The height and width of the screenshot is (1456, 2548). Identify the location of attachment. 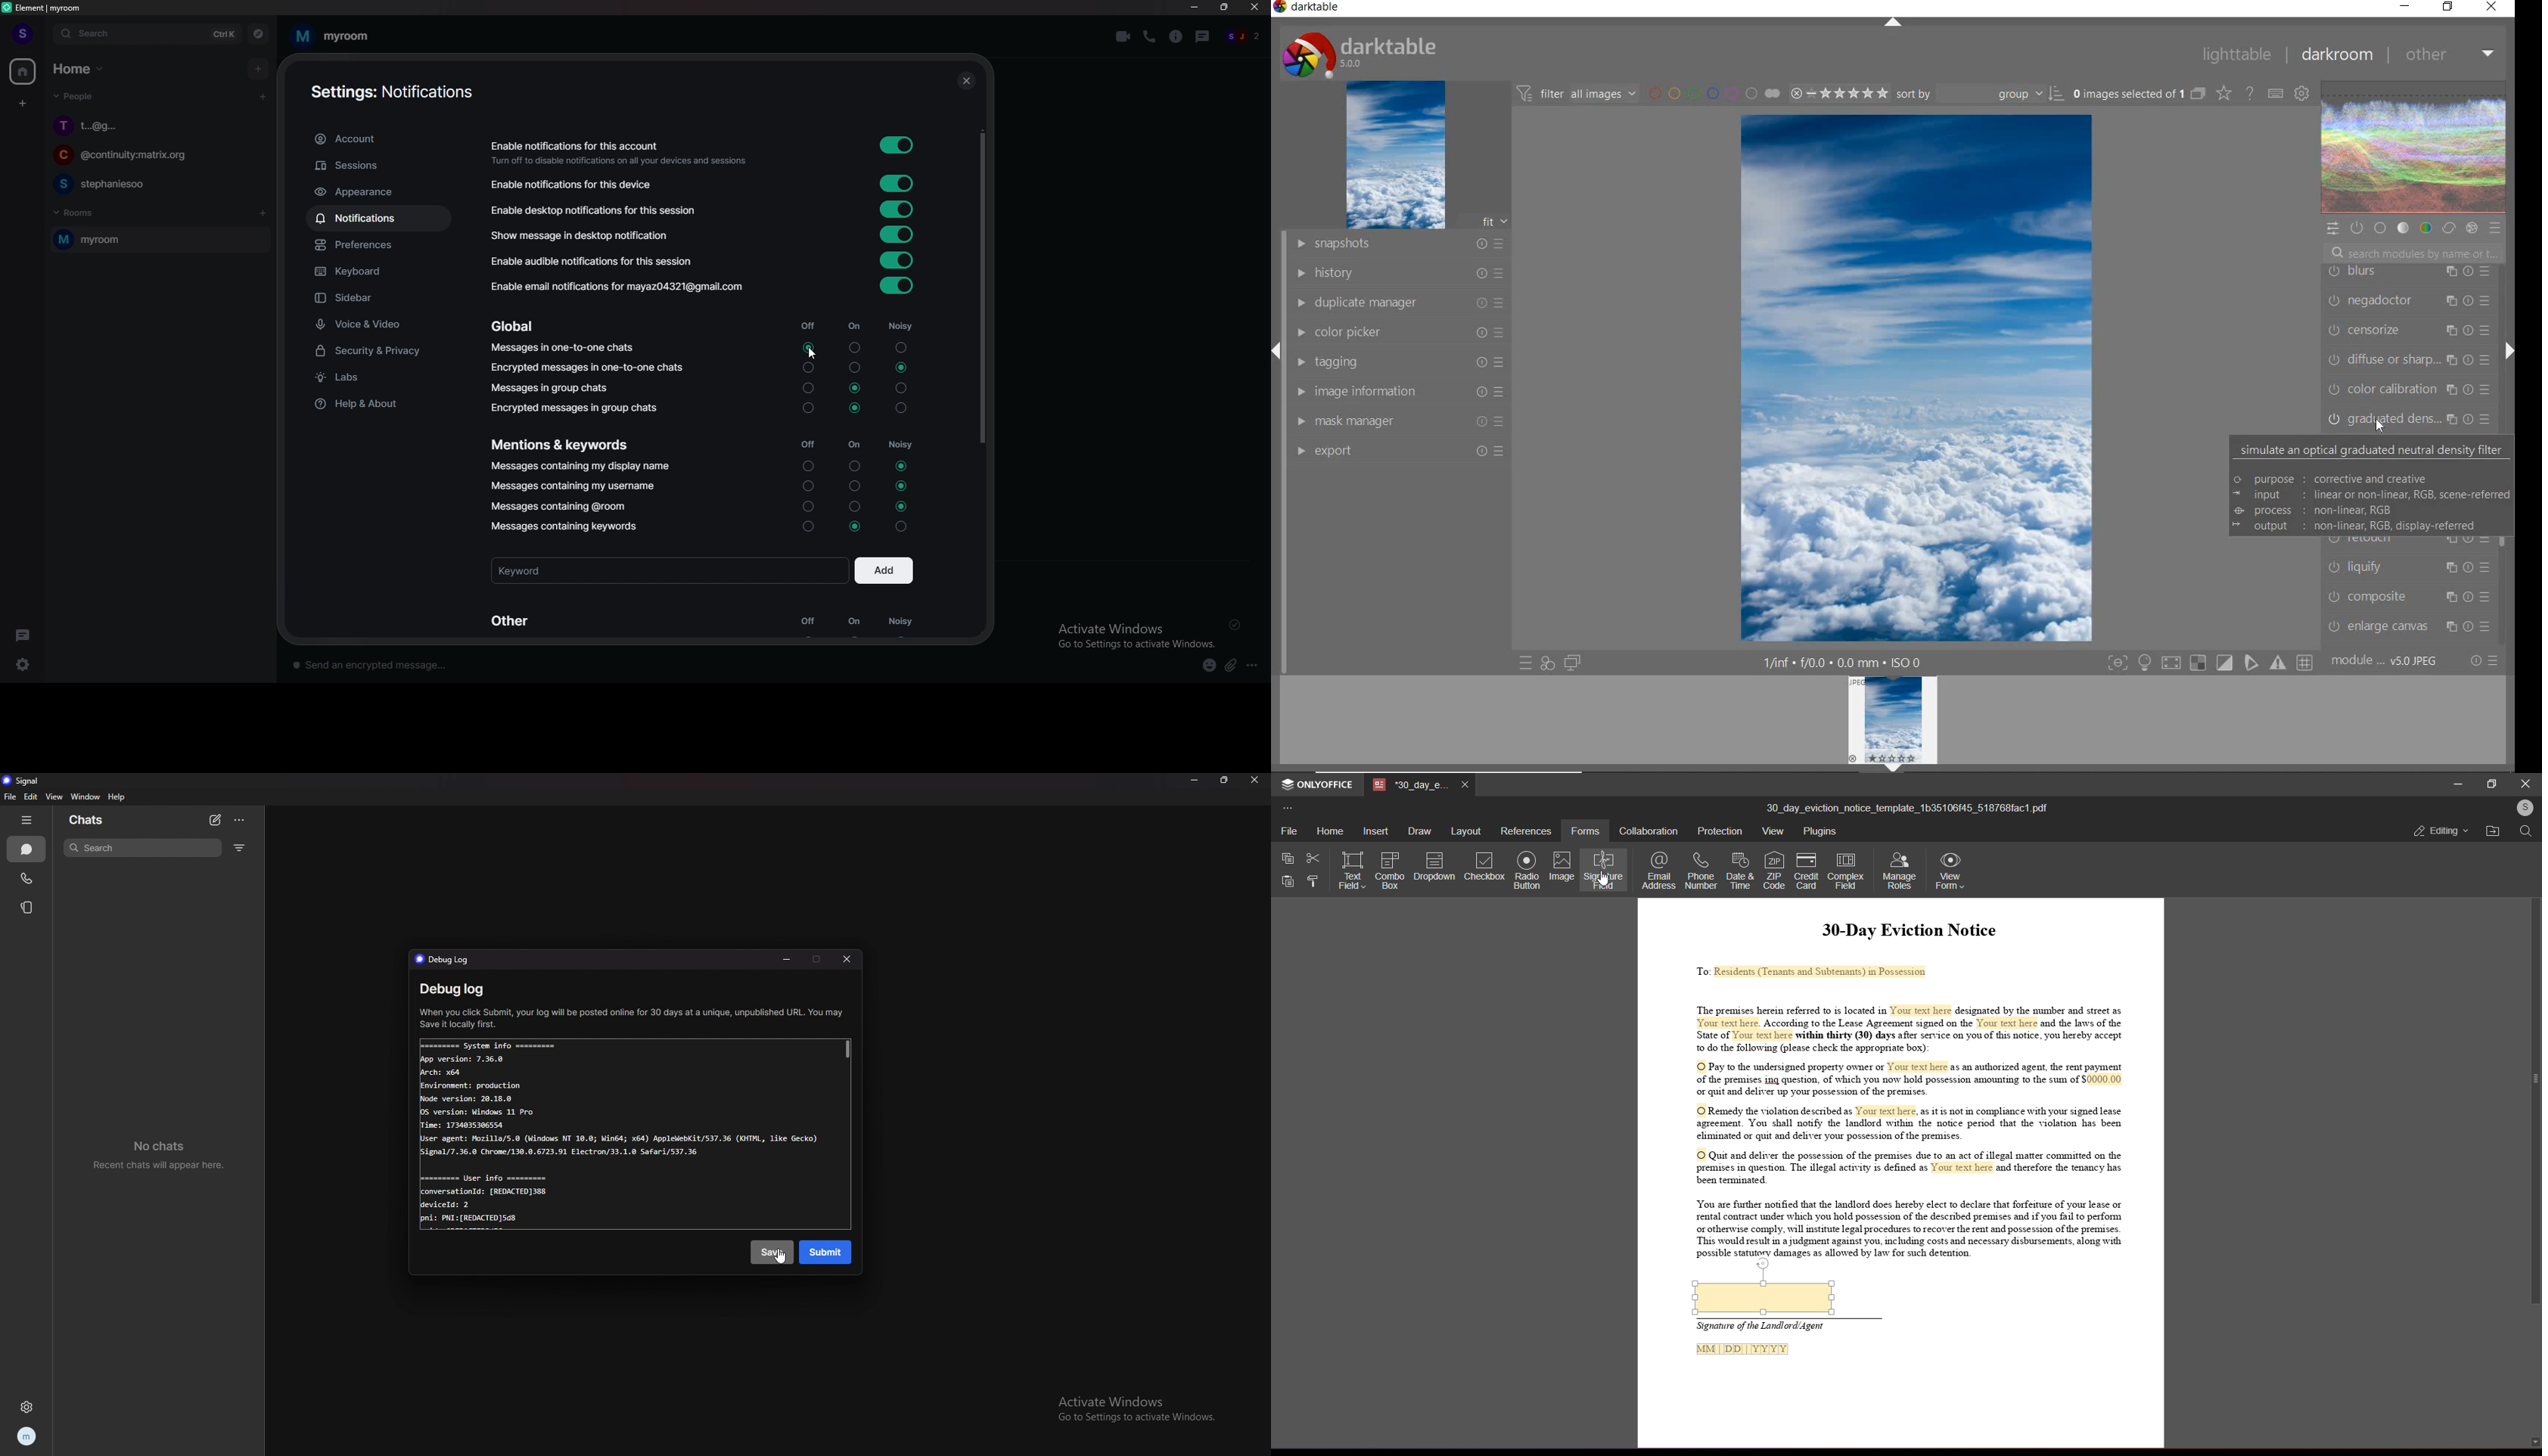
(1231, 666).